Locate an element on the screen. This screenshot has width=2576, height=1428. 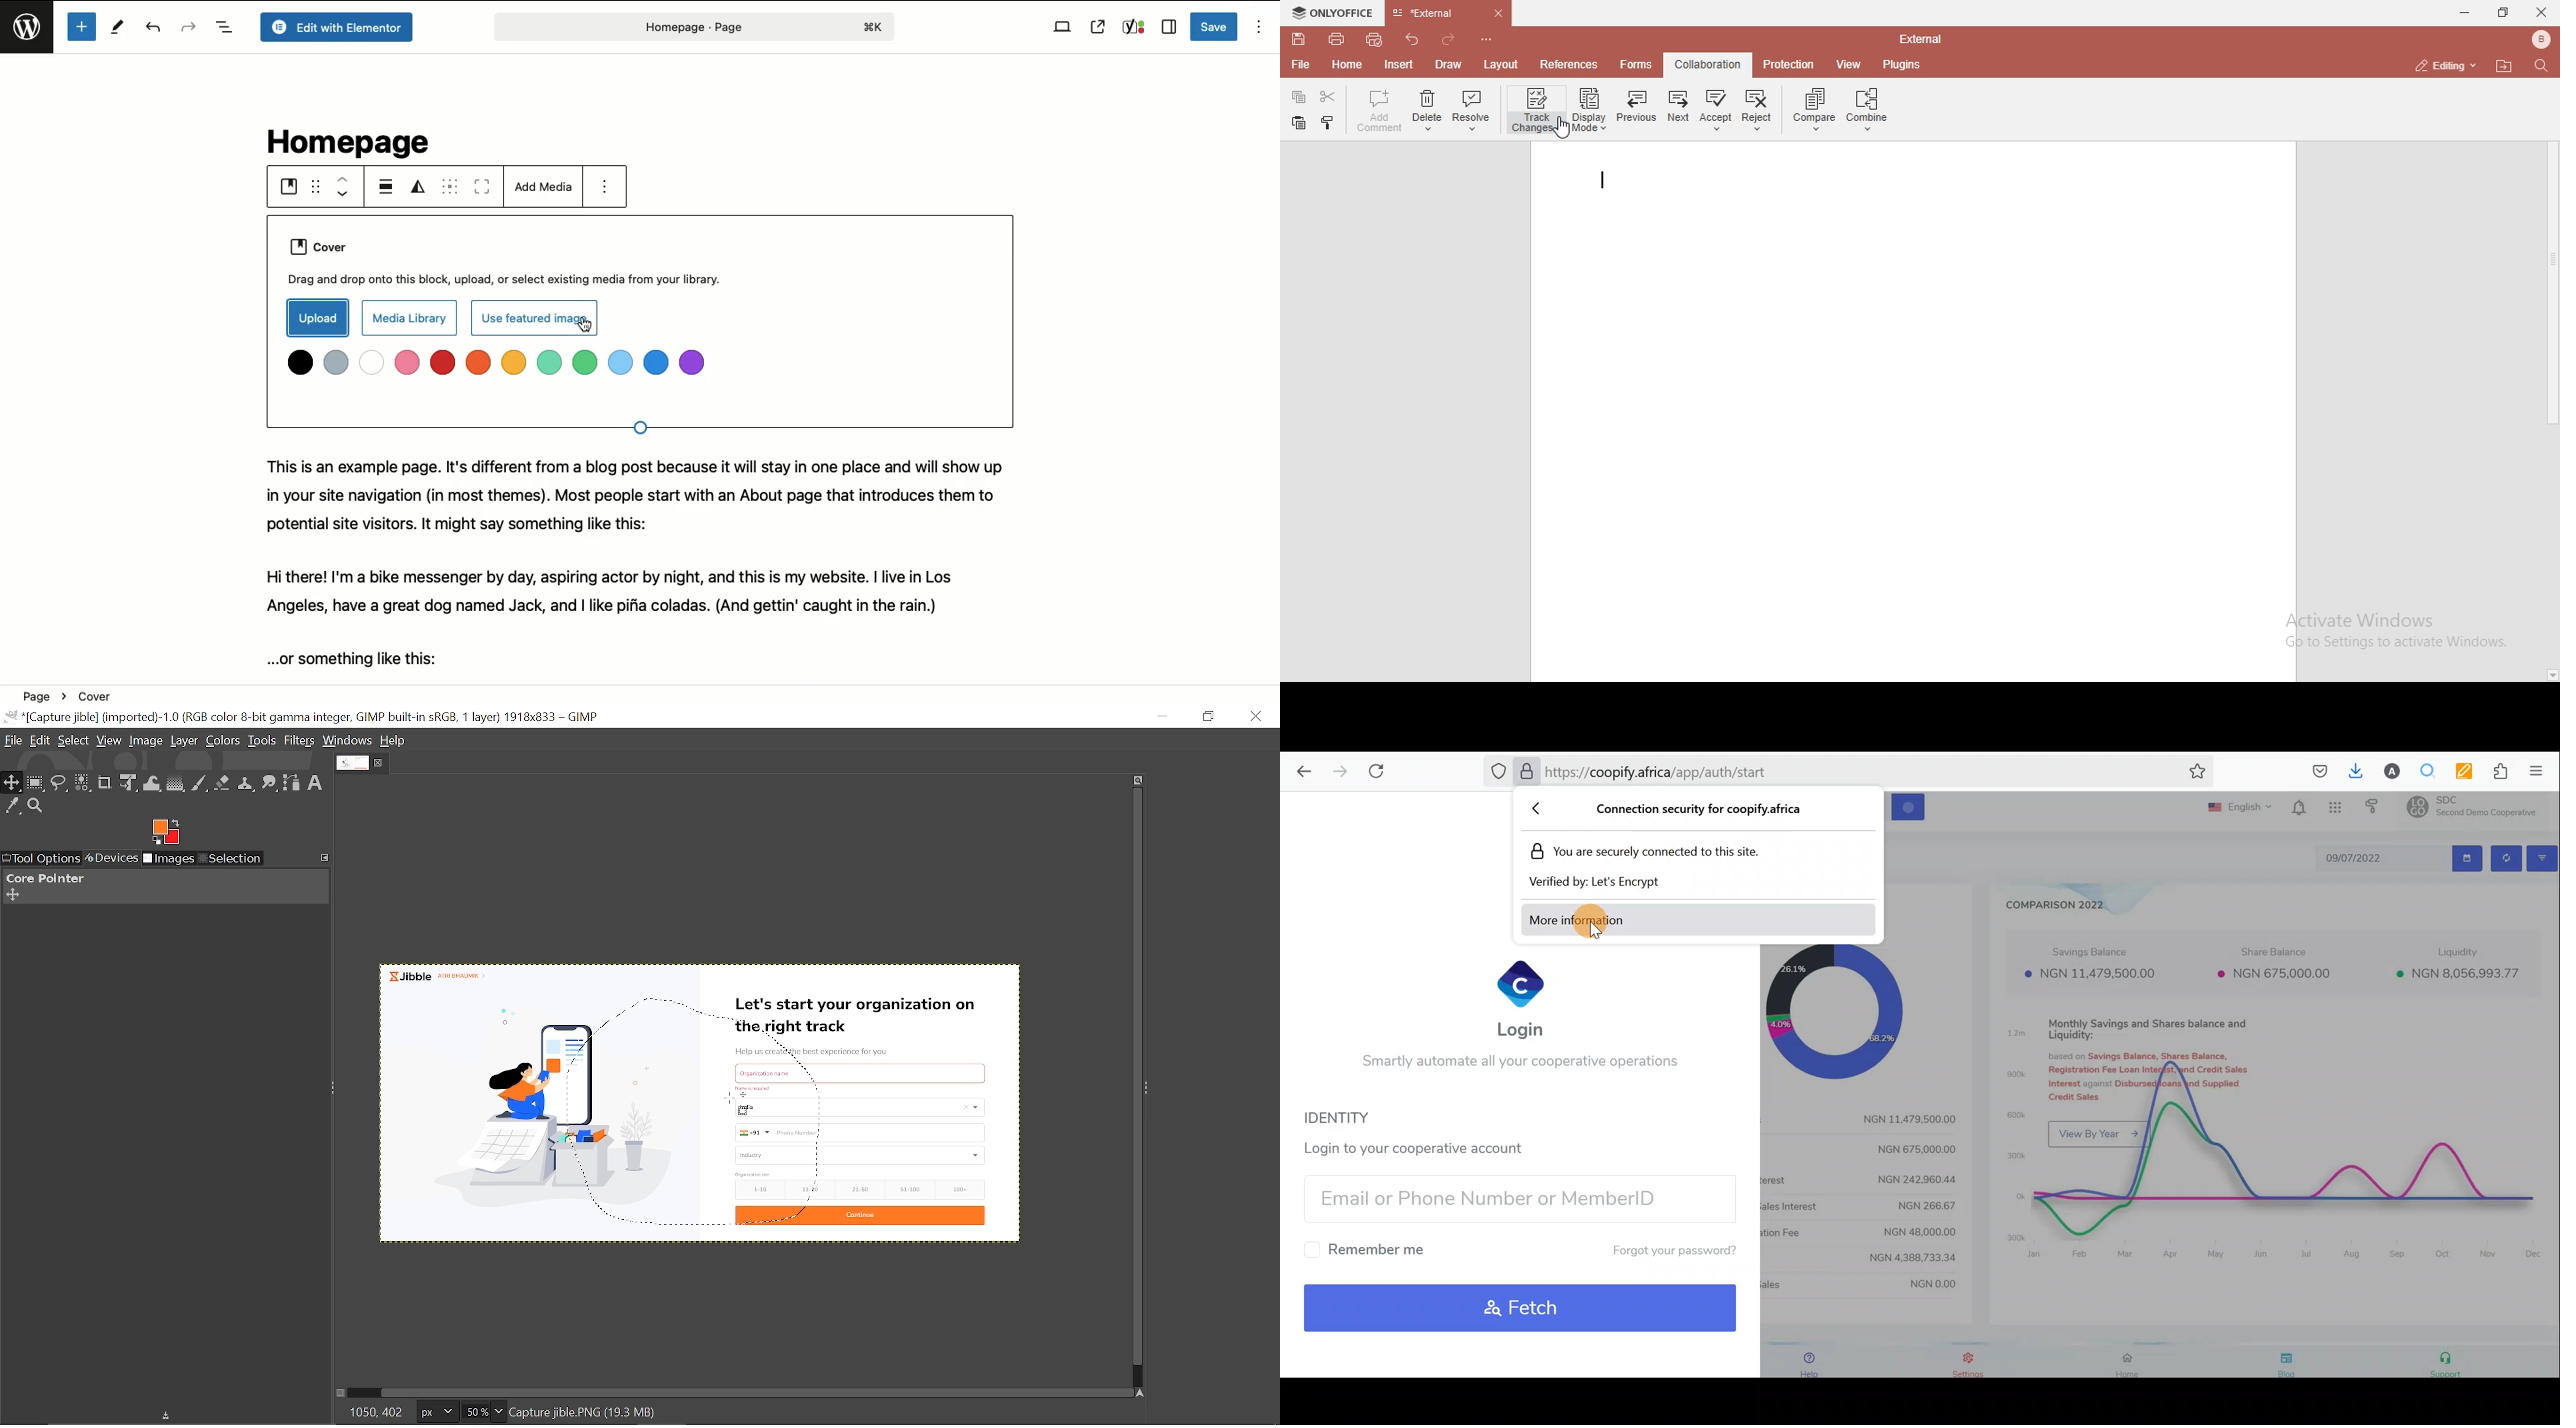
restore is located at coordinates (2505, 11).